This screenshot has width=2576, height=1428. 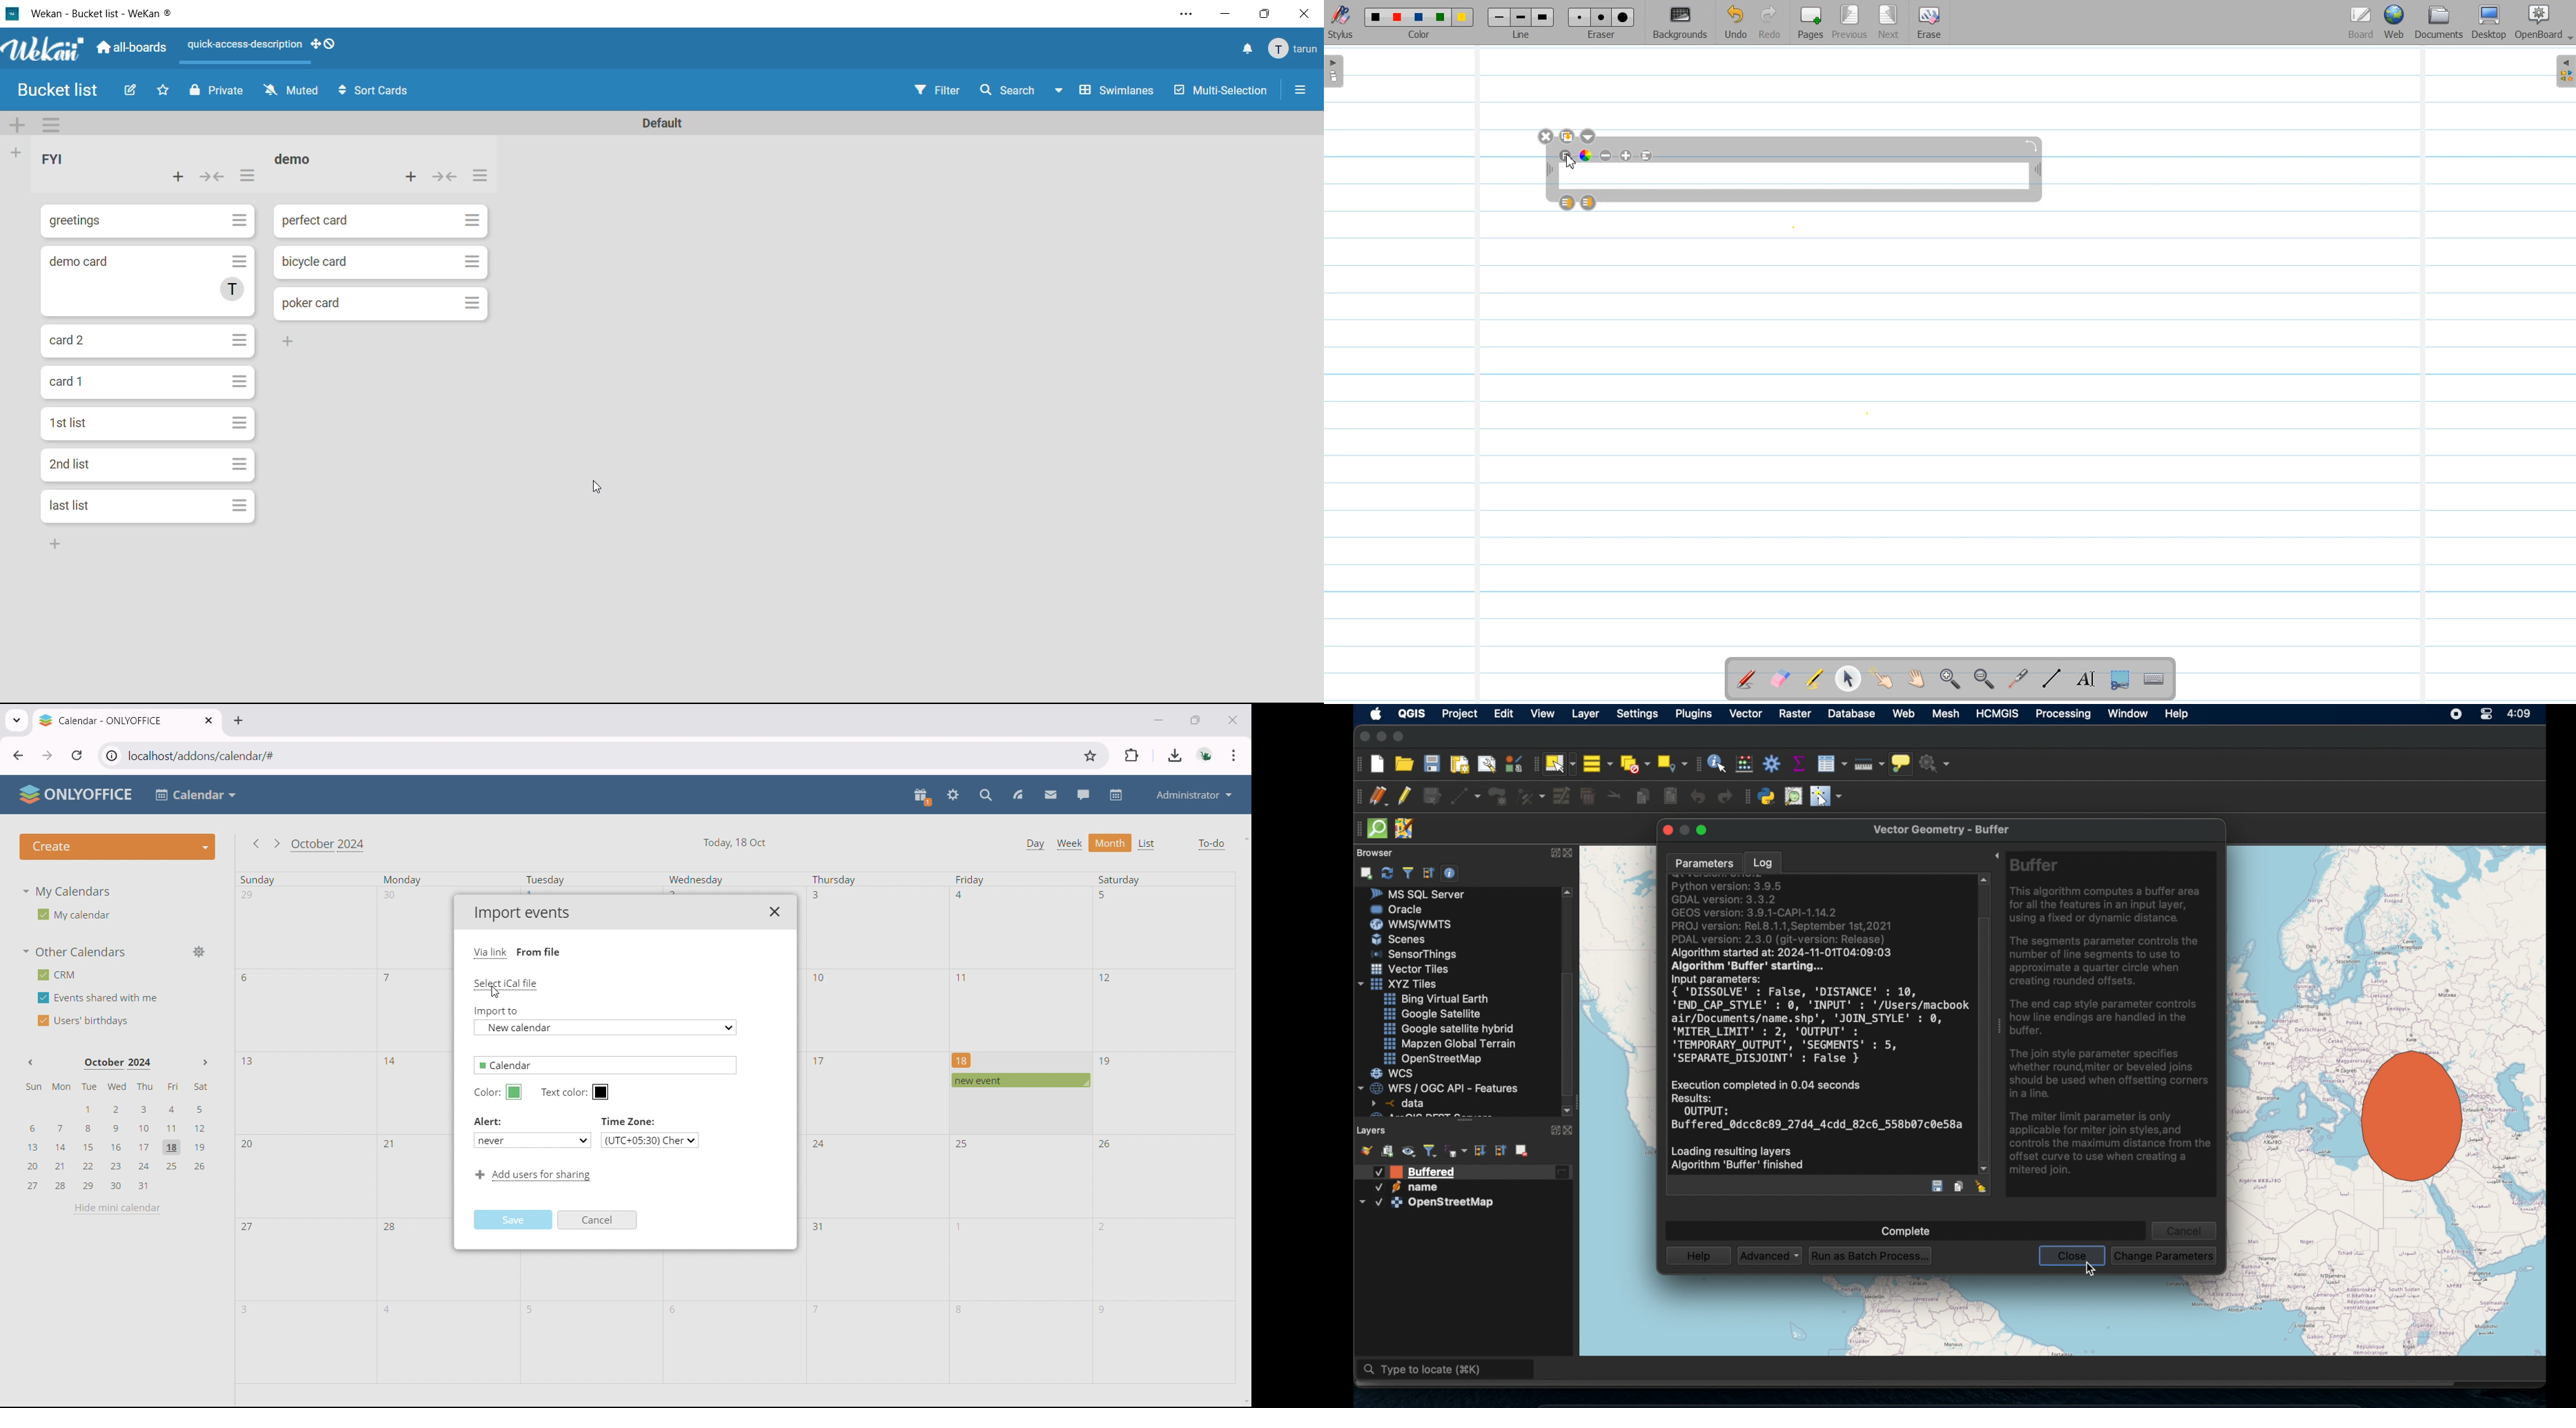 I want to click on Pages, so click(x=1809, y=22).